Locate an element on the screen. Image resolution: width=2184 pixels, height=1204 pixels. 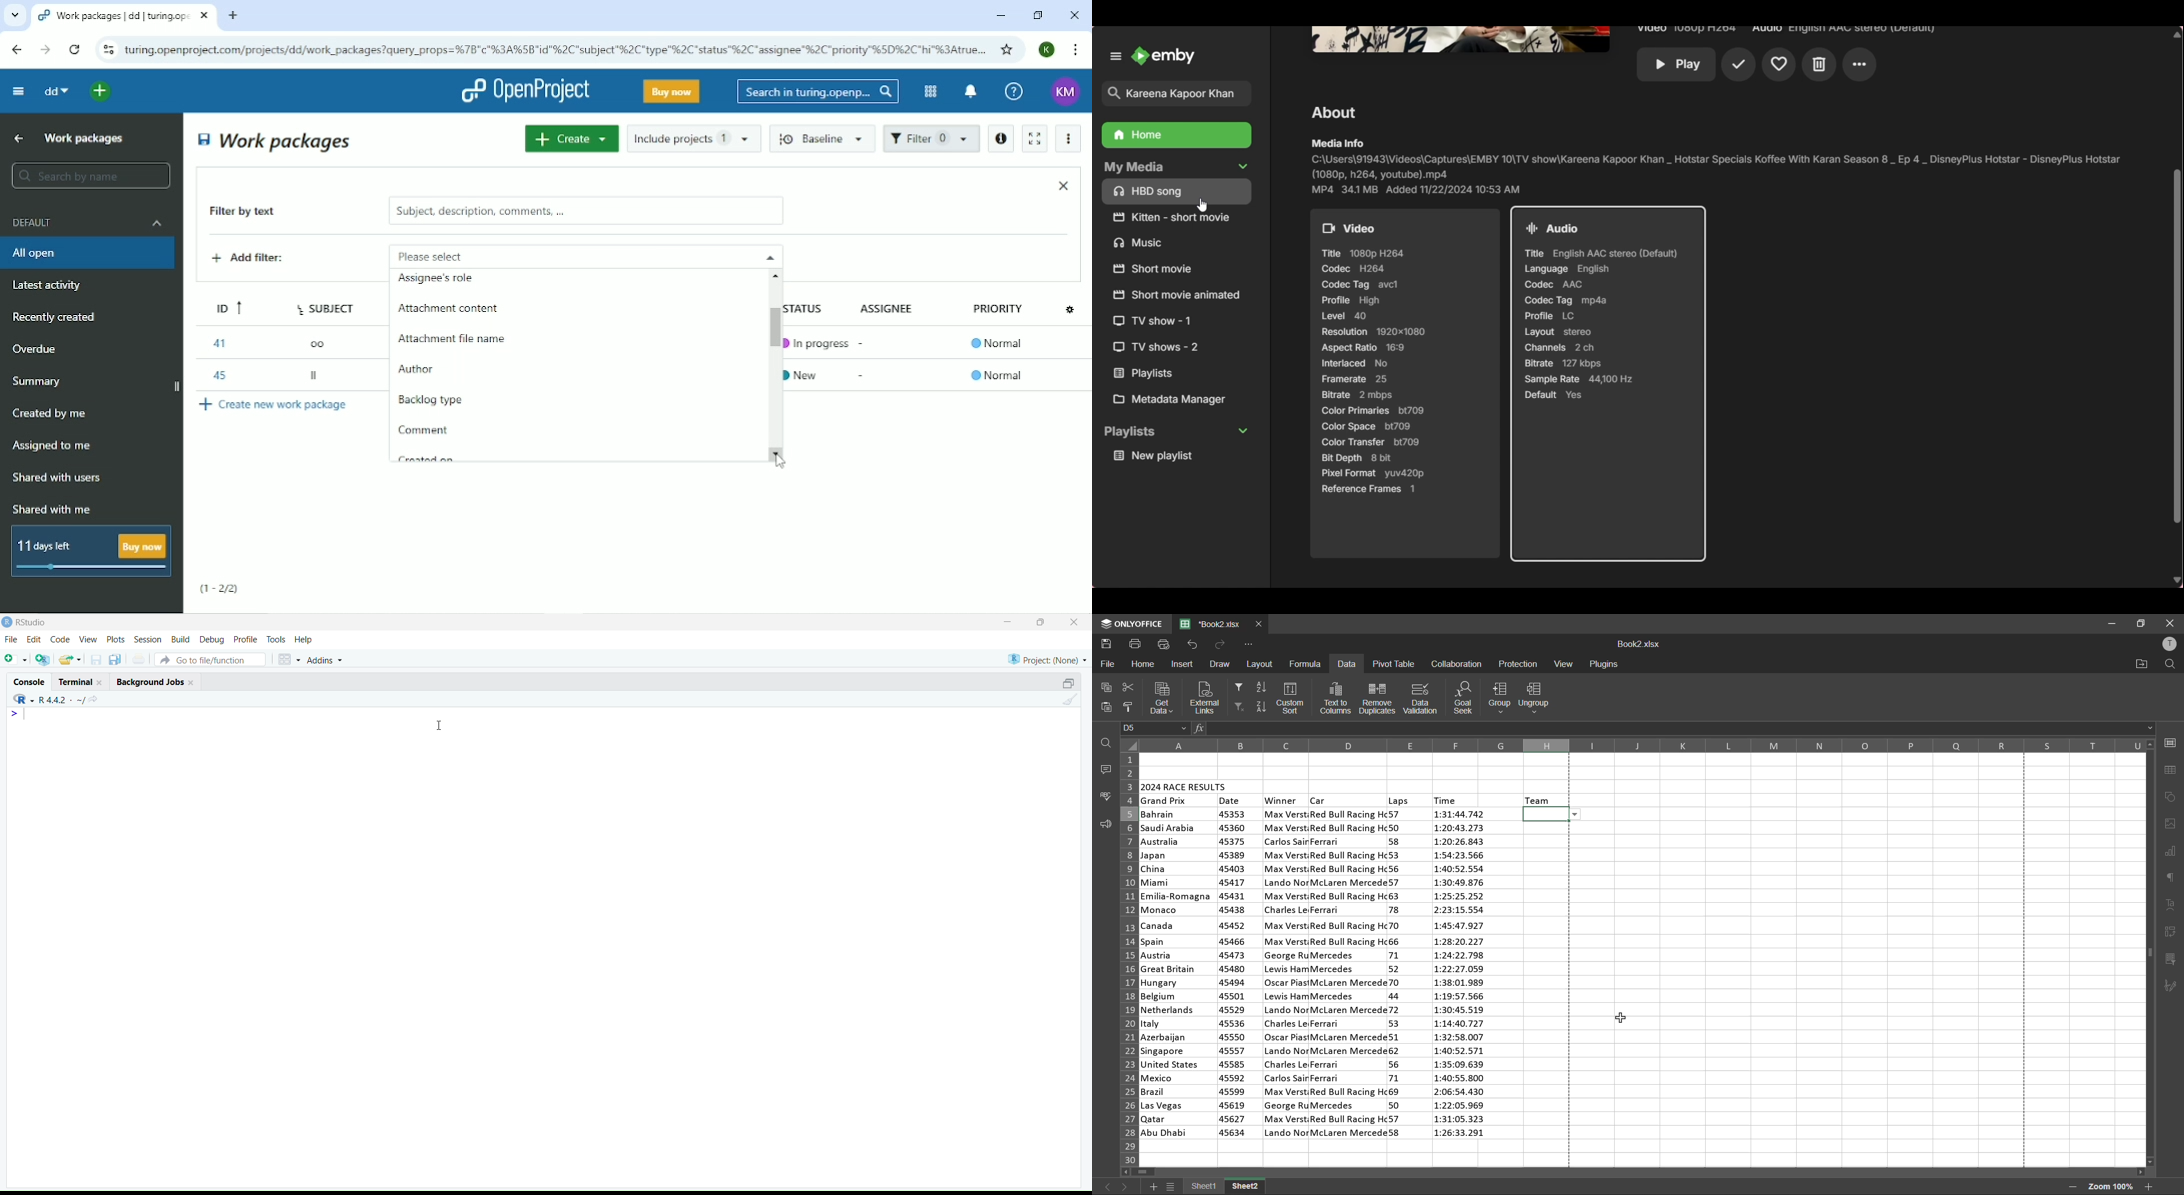
File is located at coordinates (11, 640).